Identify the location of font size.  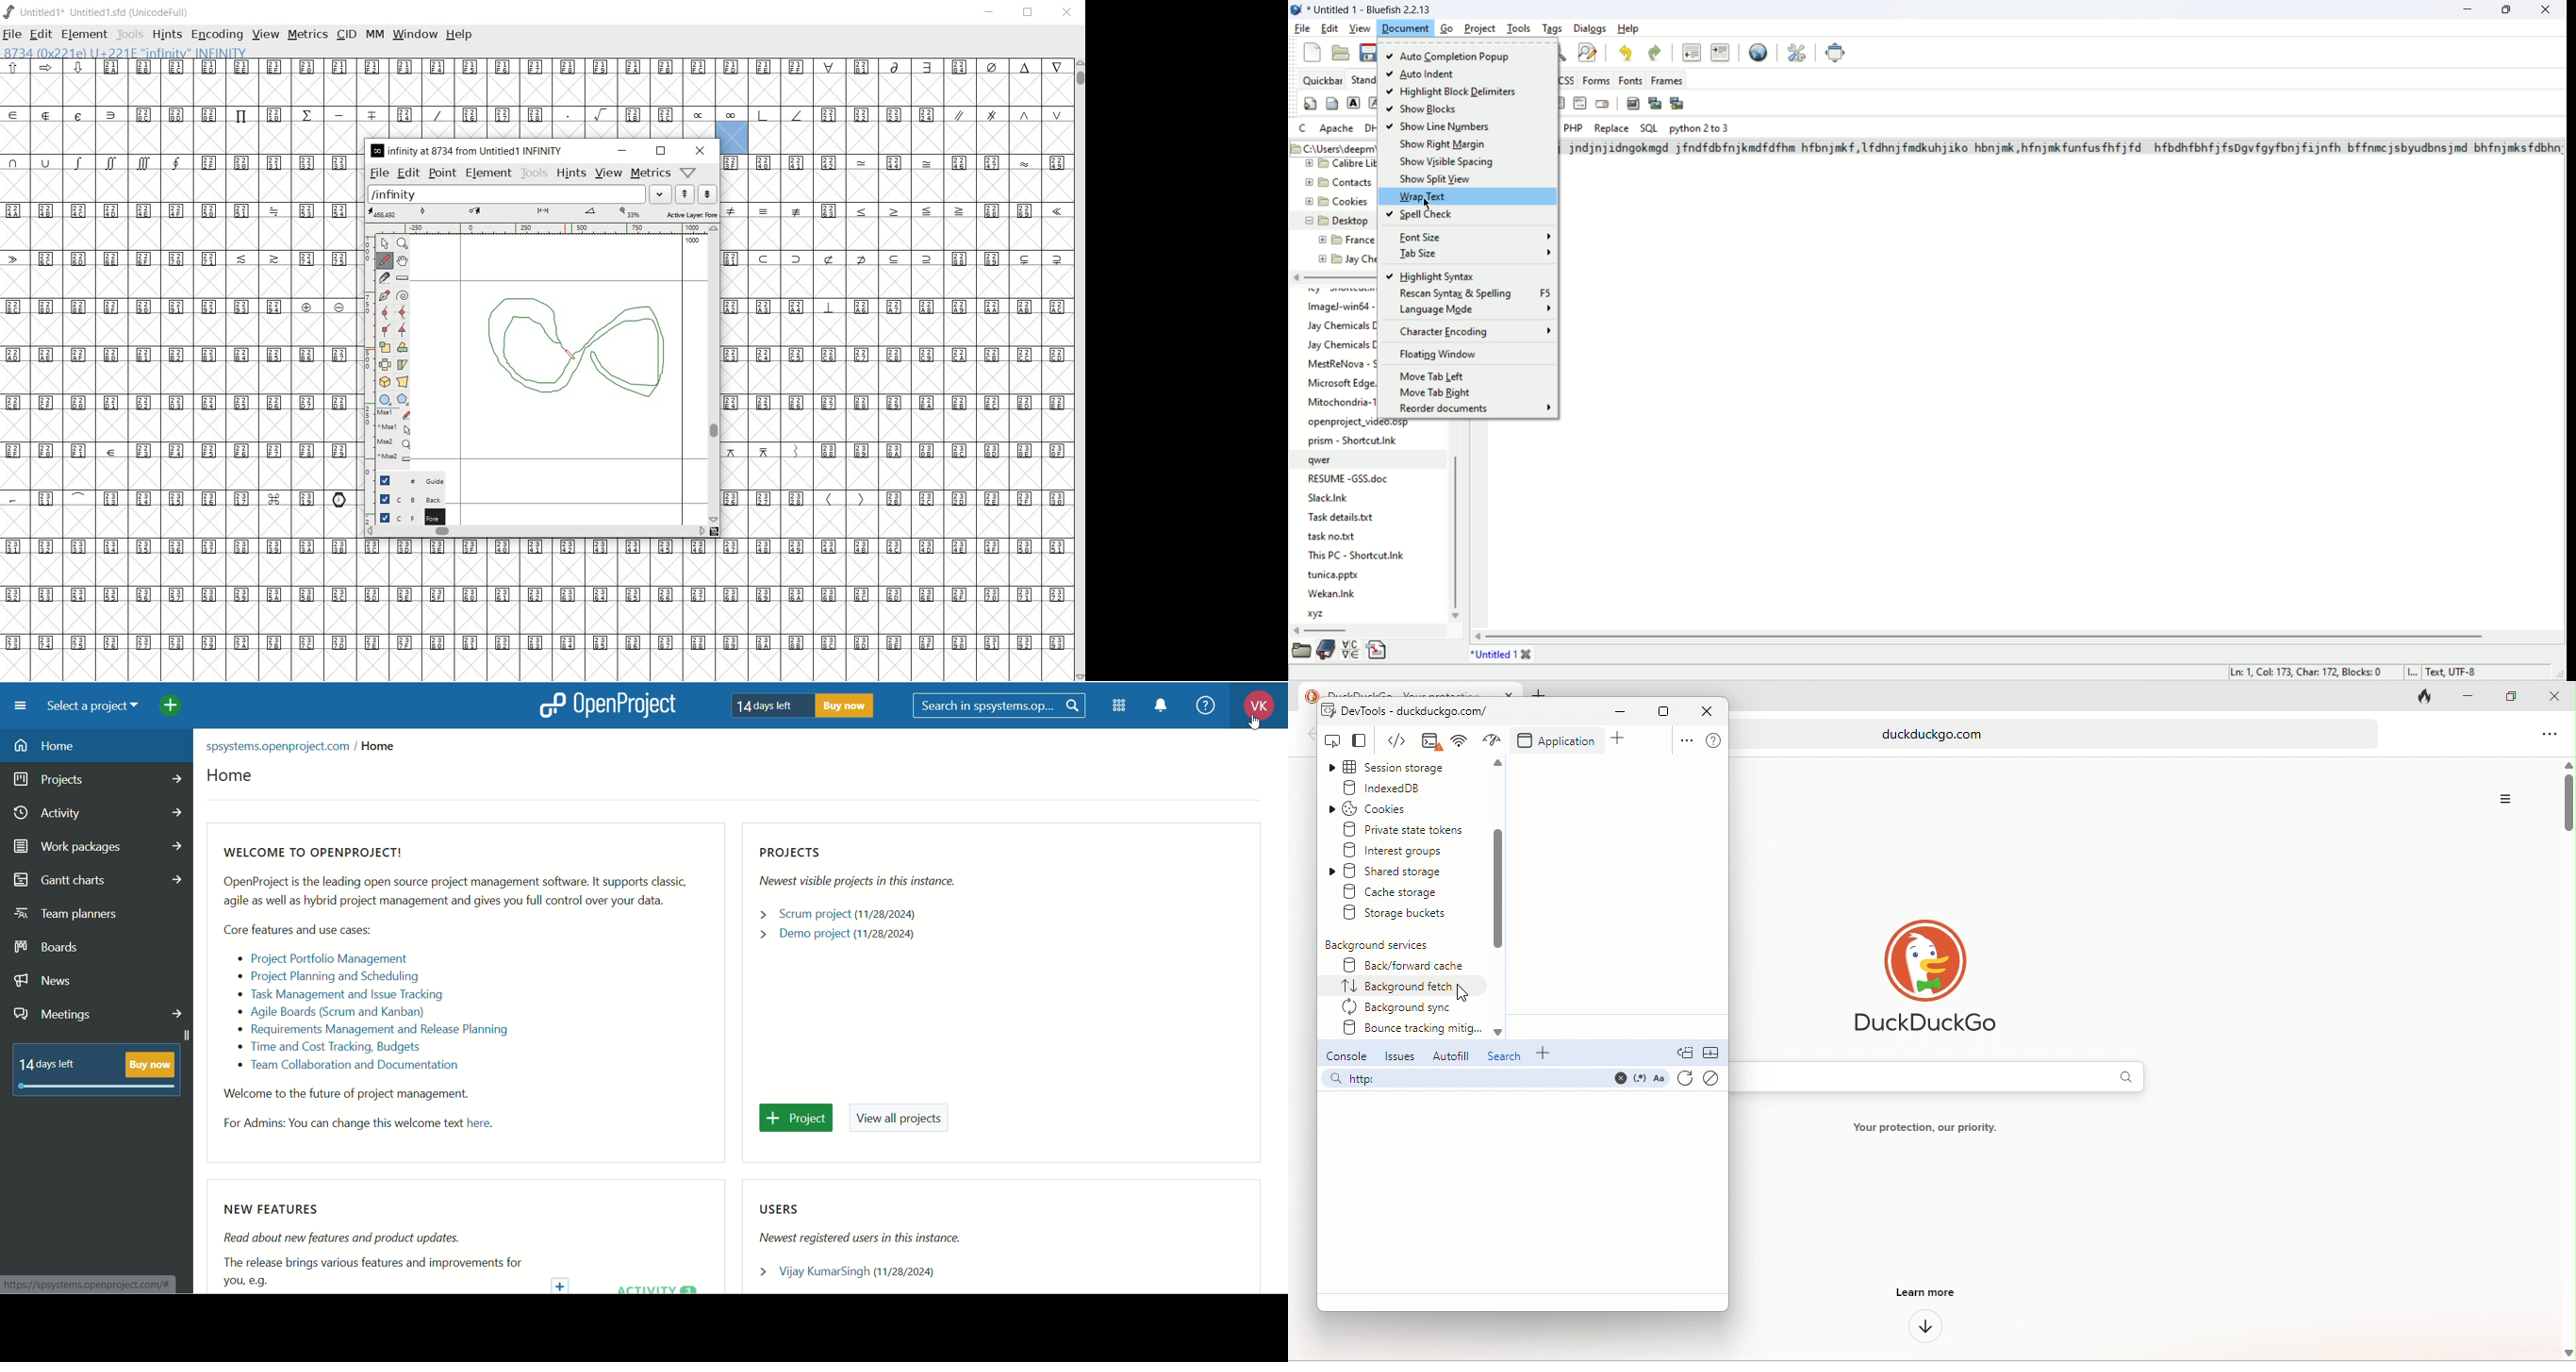
(1474, 238).